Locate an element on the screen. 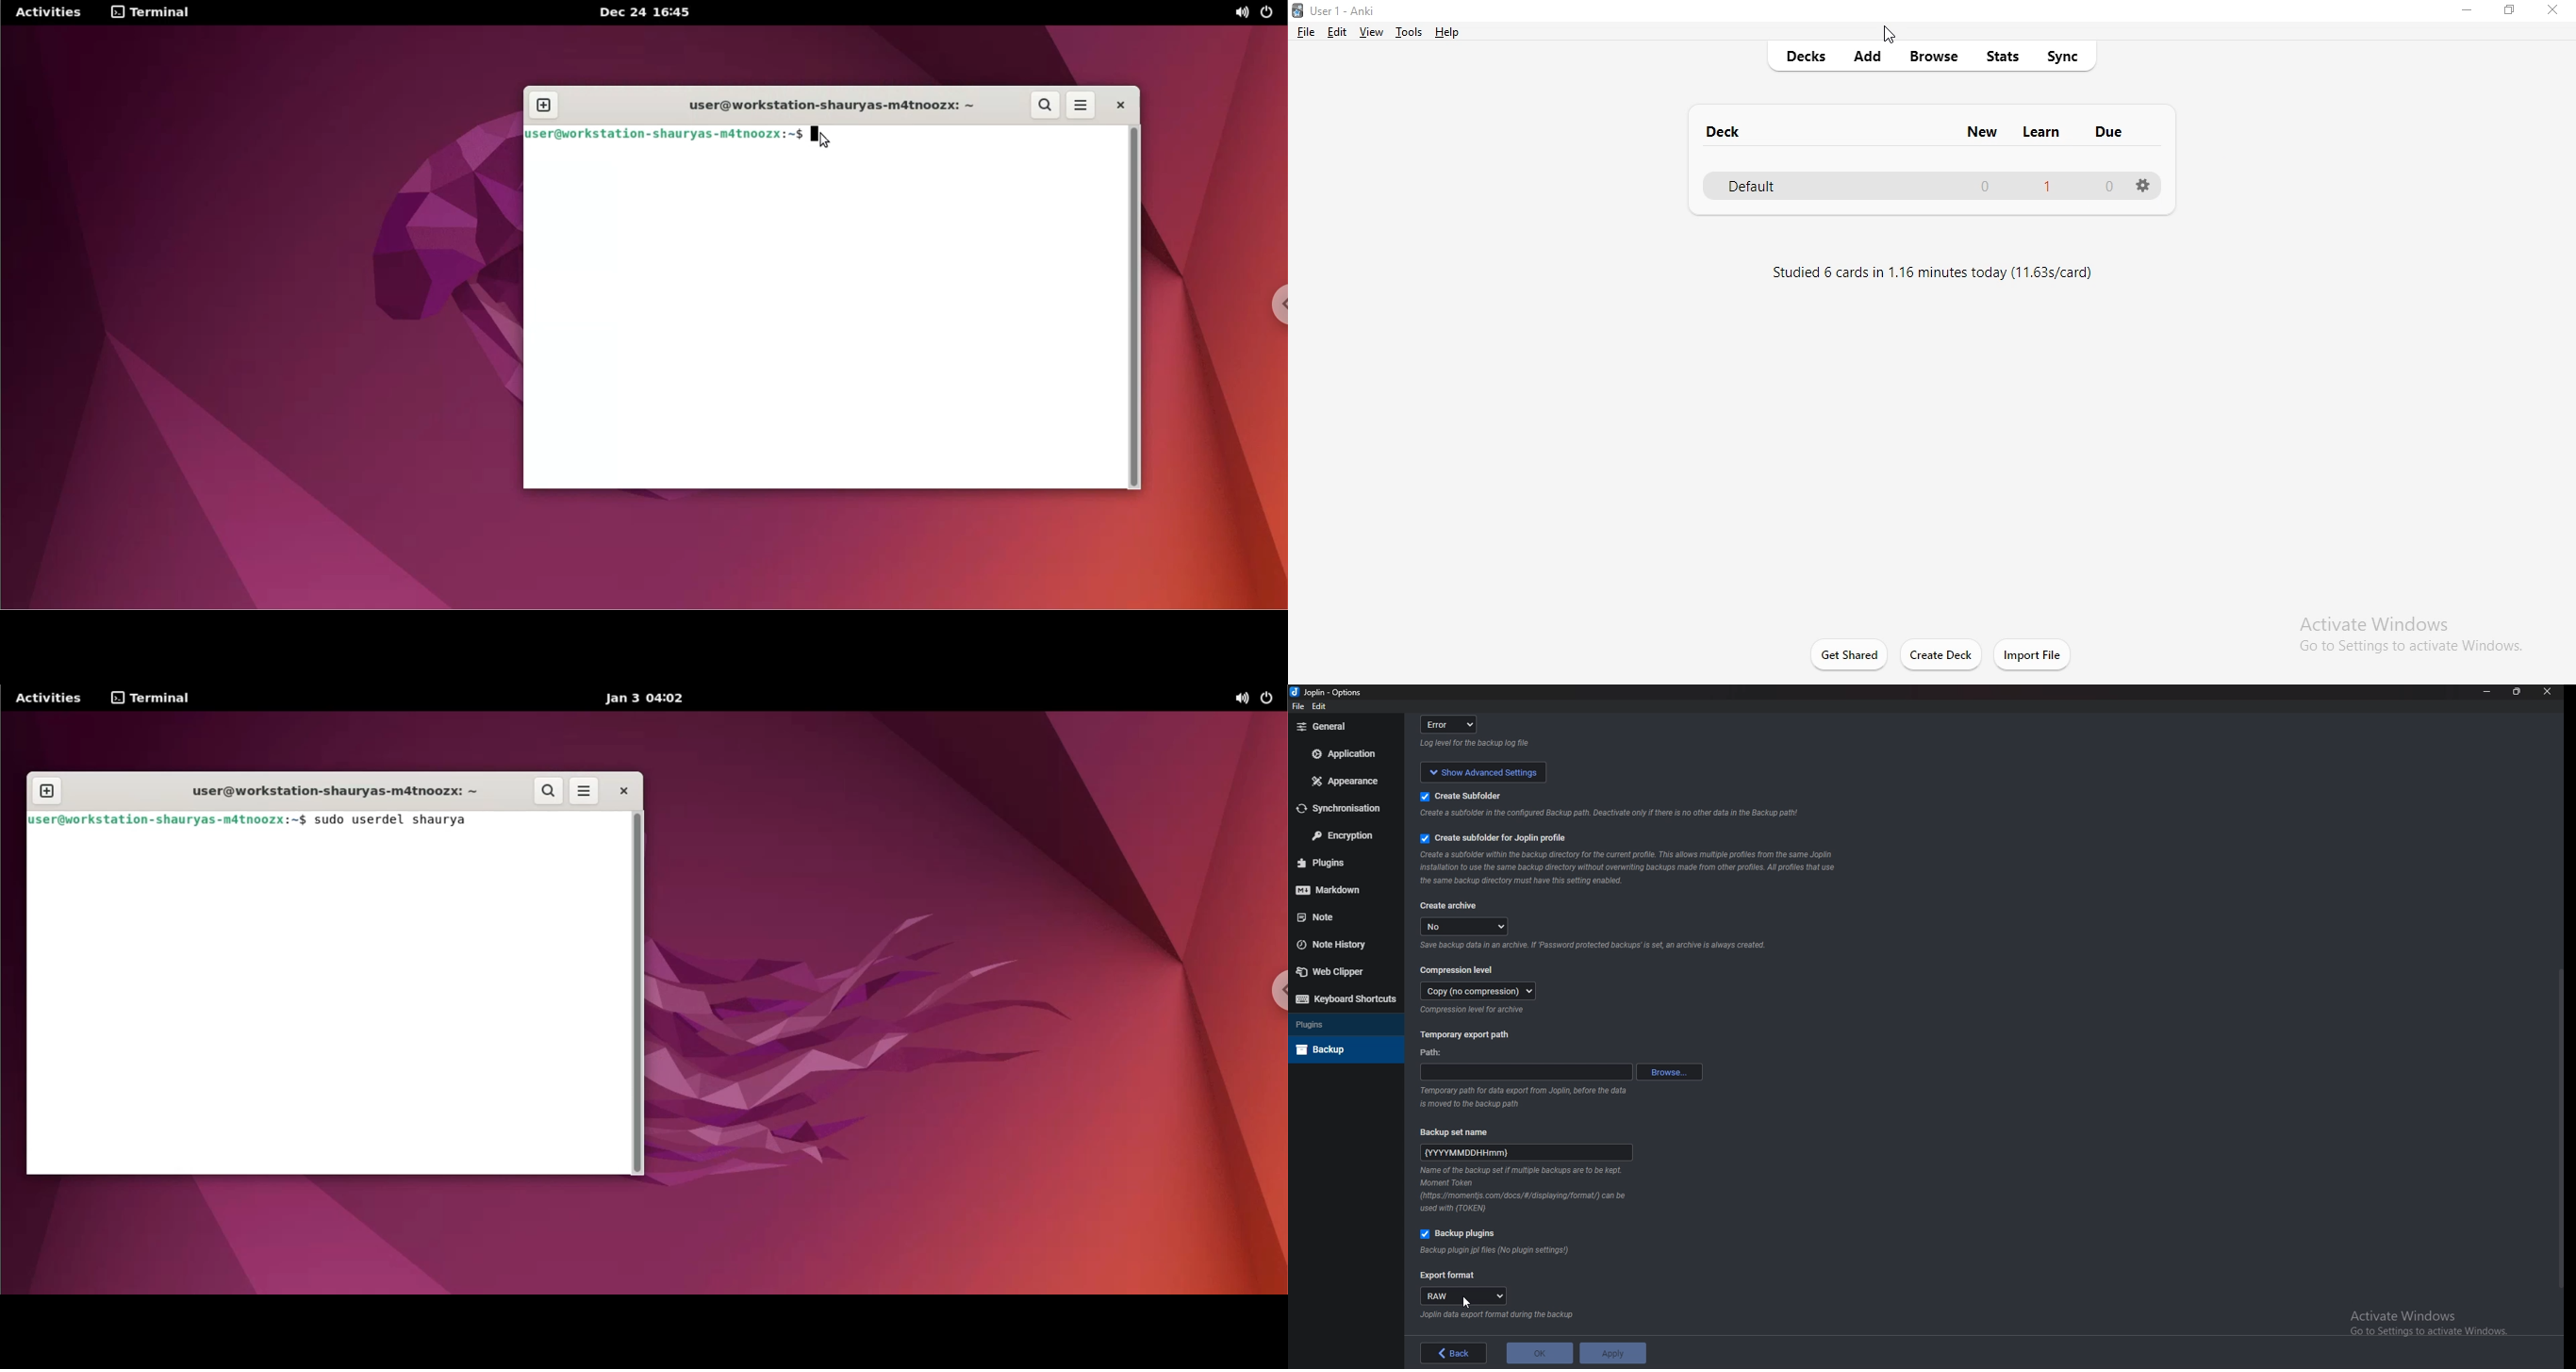  Scroll bar is located at coordinates (2556, 1128).